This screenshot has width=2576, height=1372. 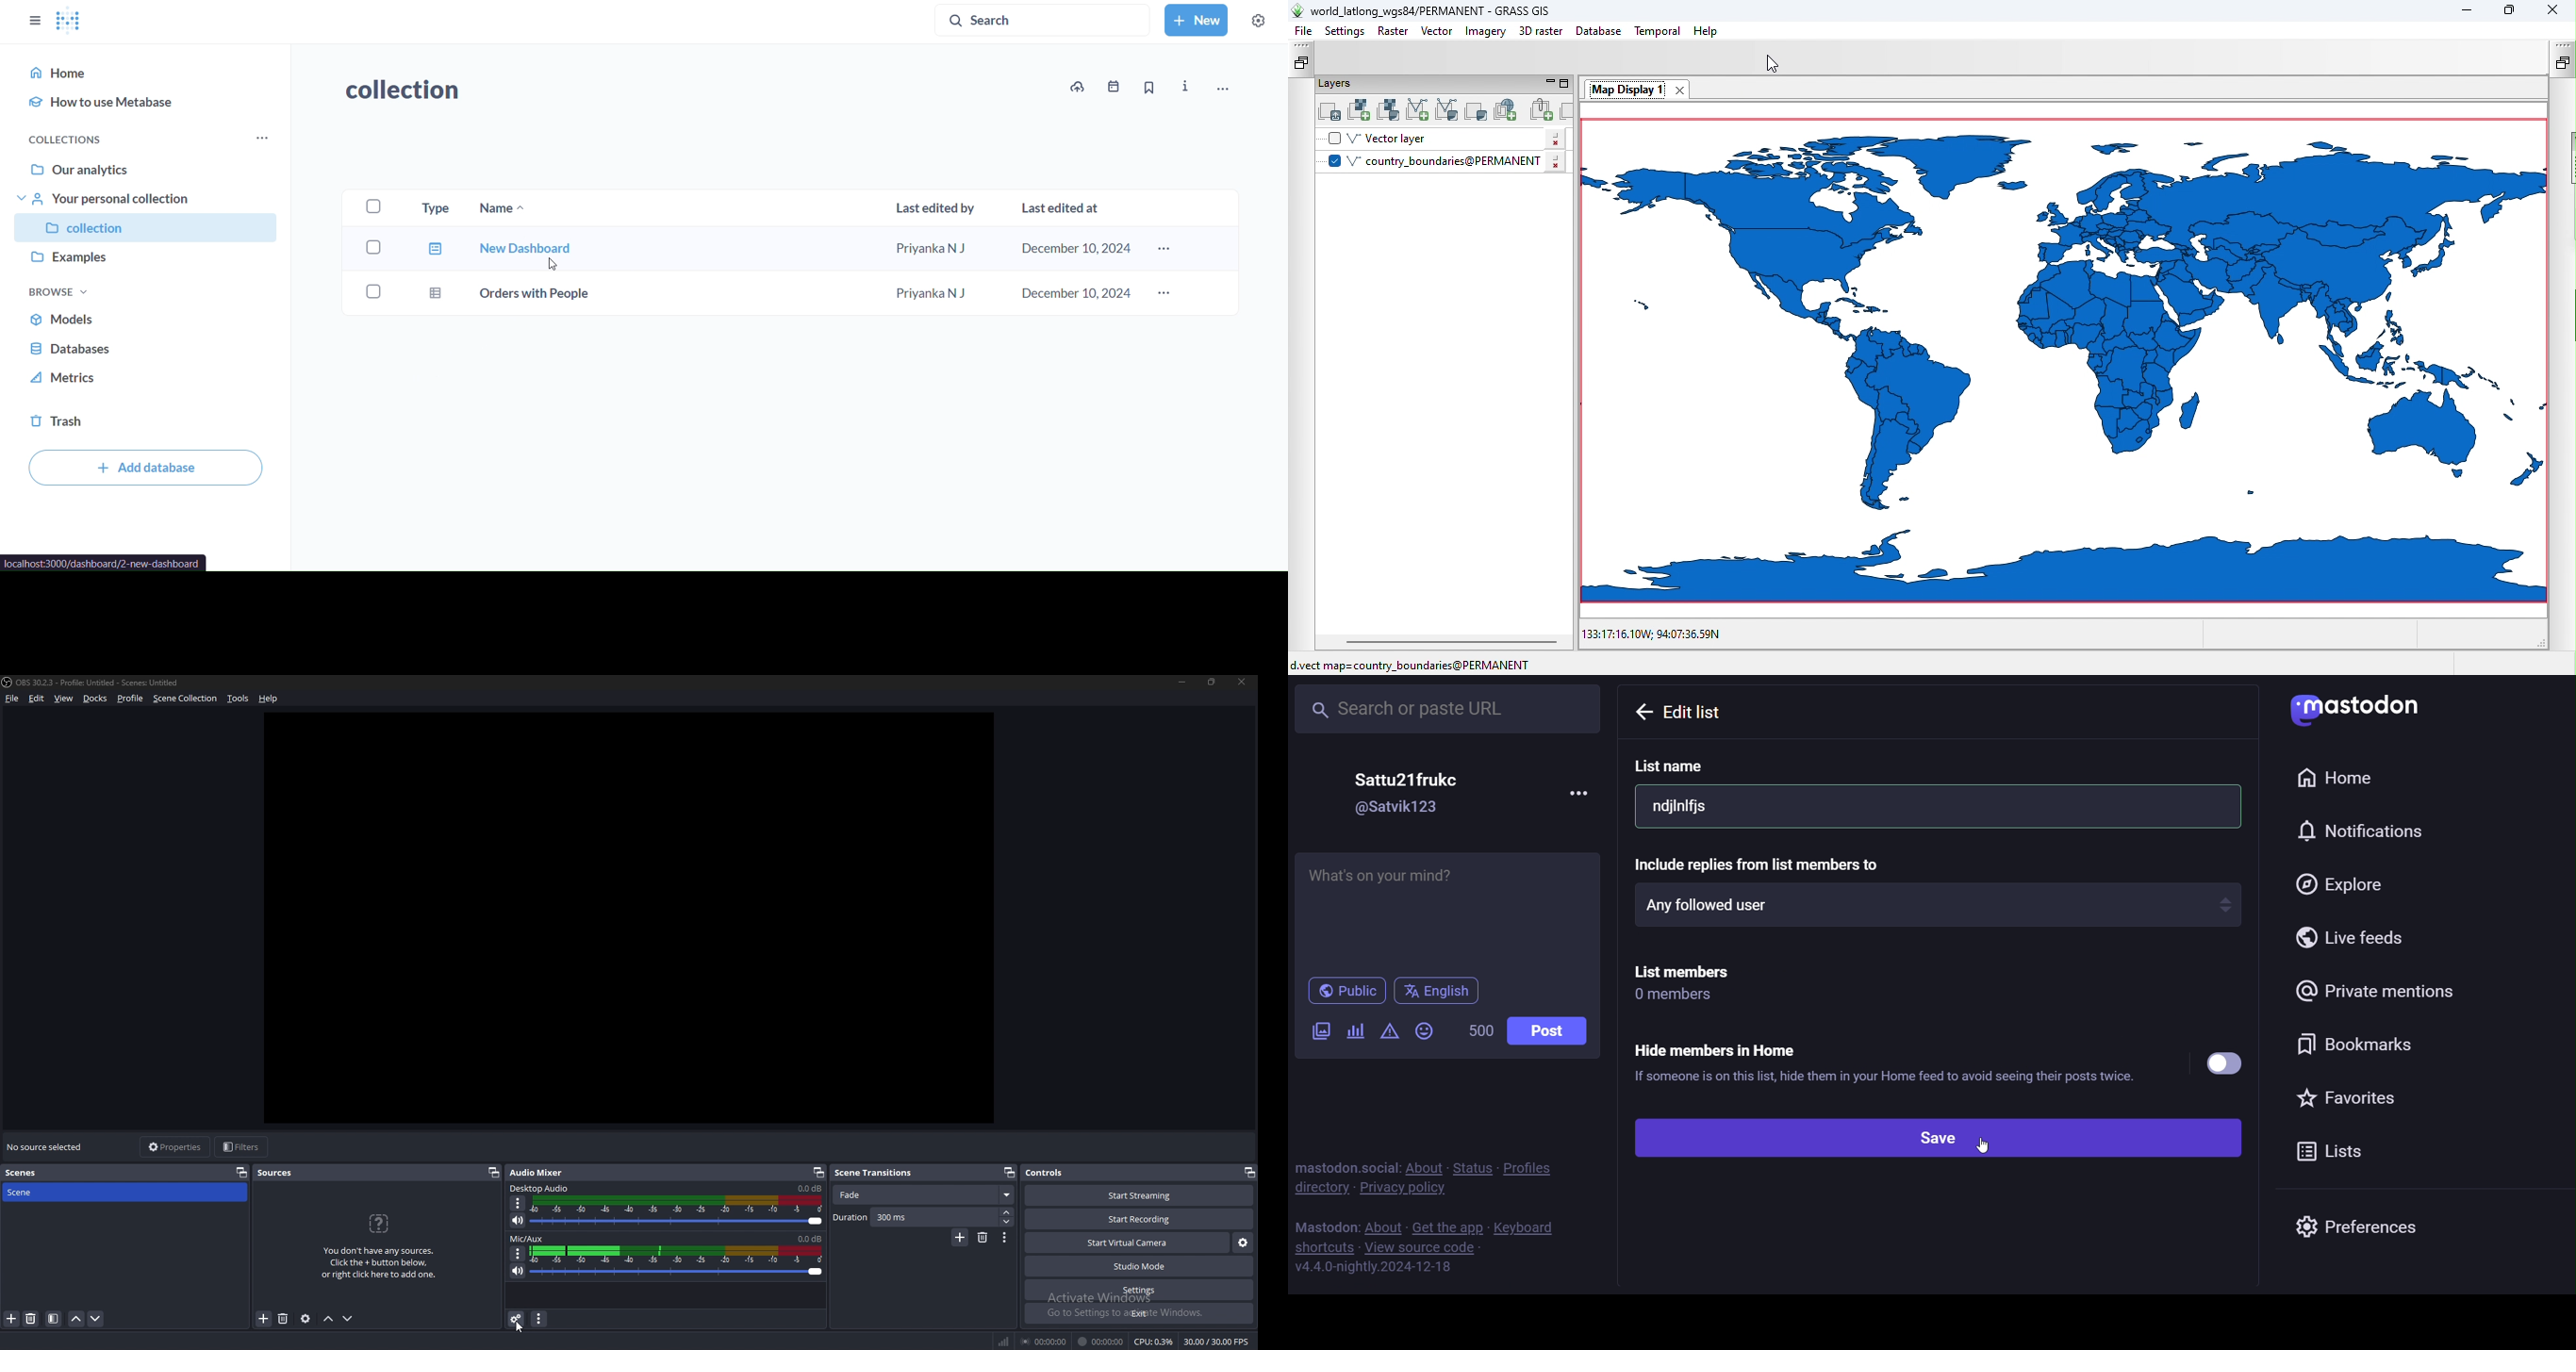 I want to click on 00:00:00, so click(x=1101, y=1342).